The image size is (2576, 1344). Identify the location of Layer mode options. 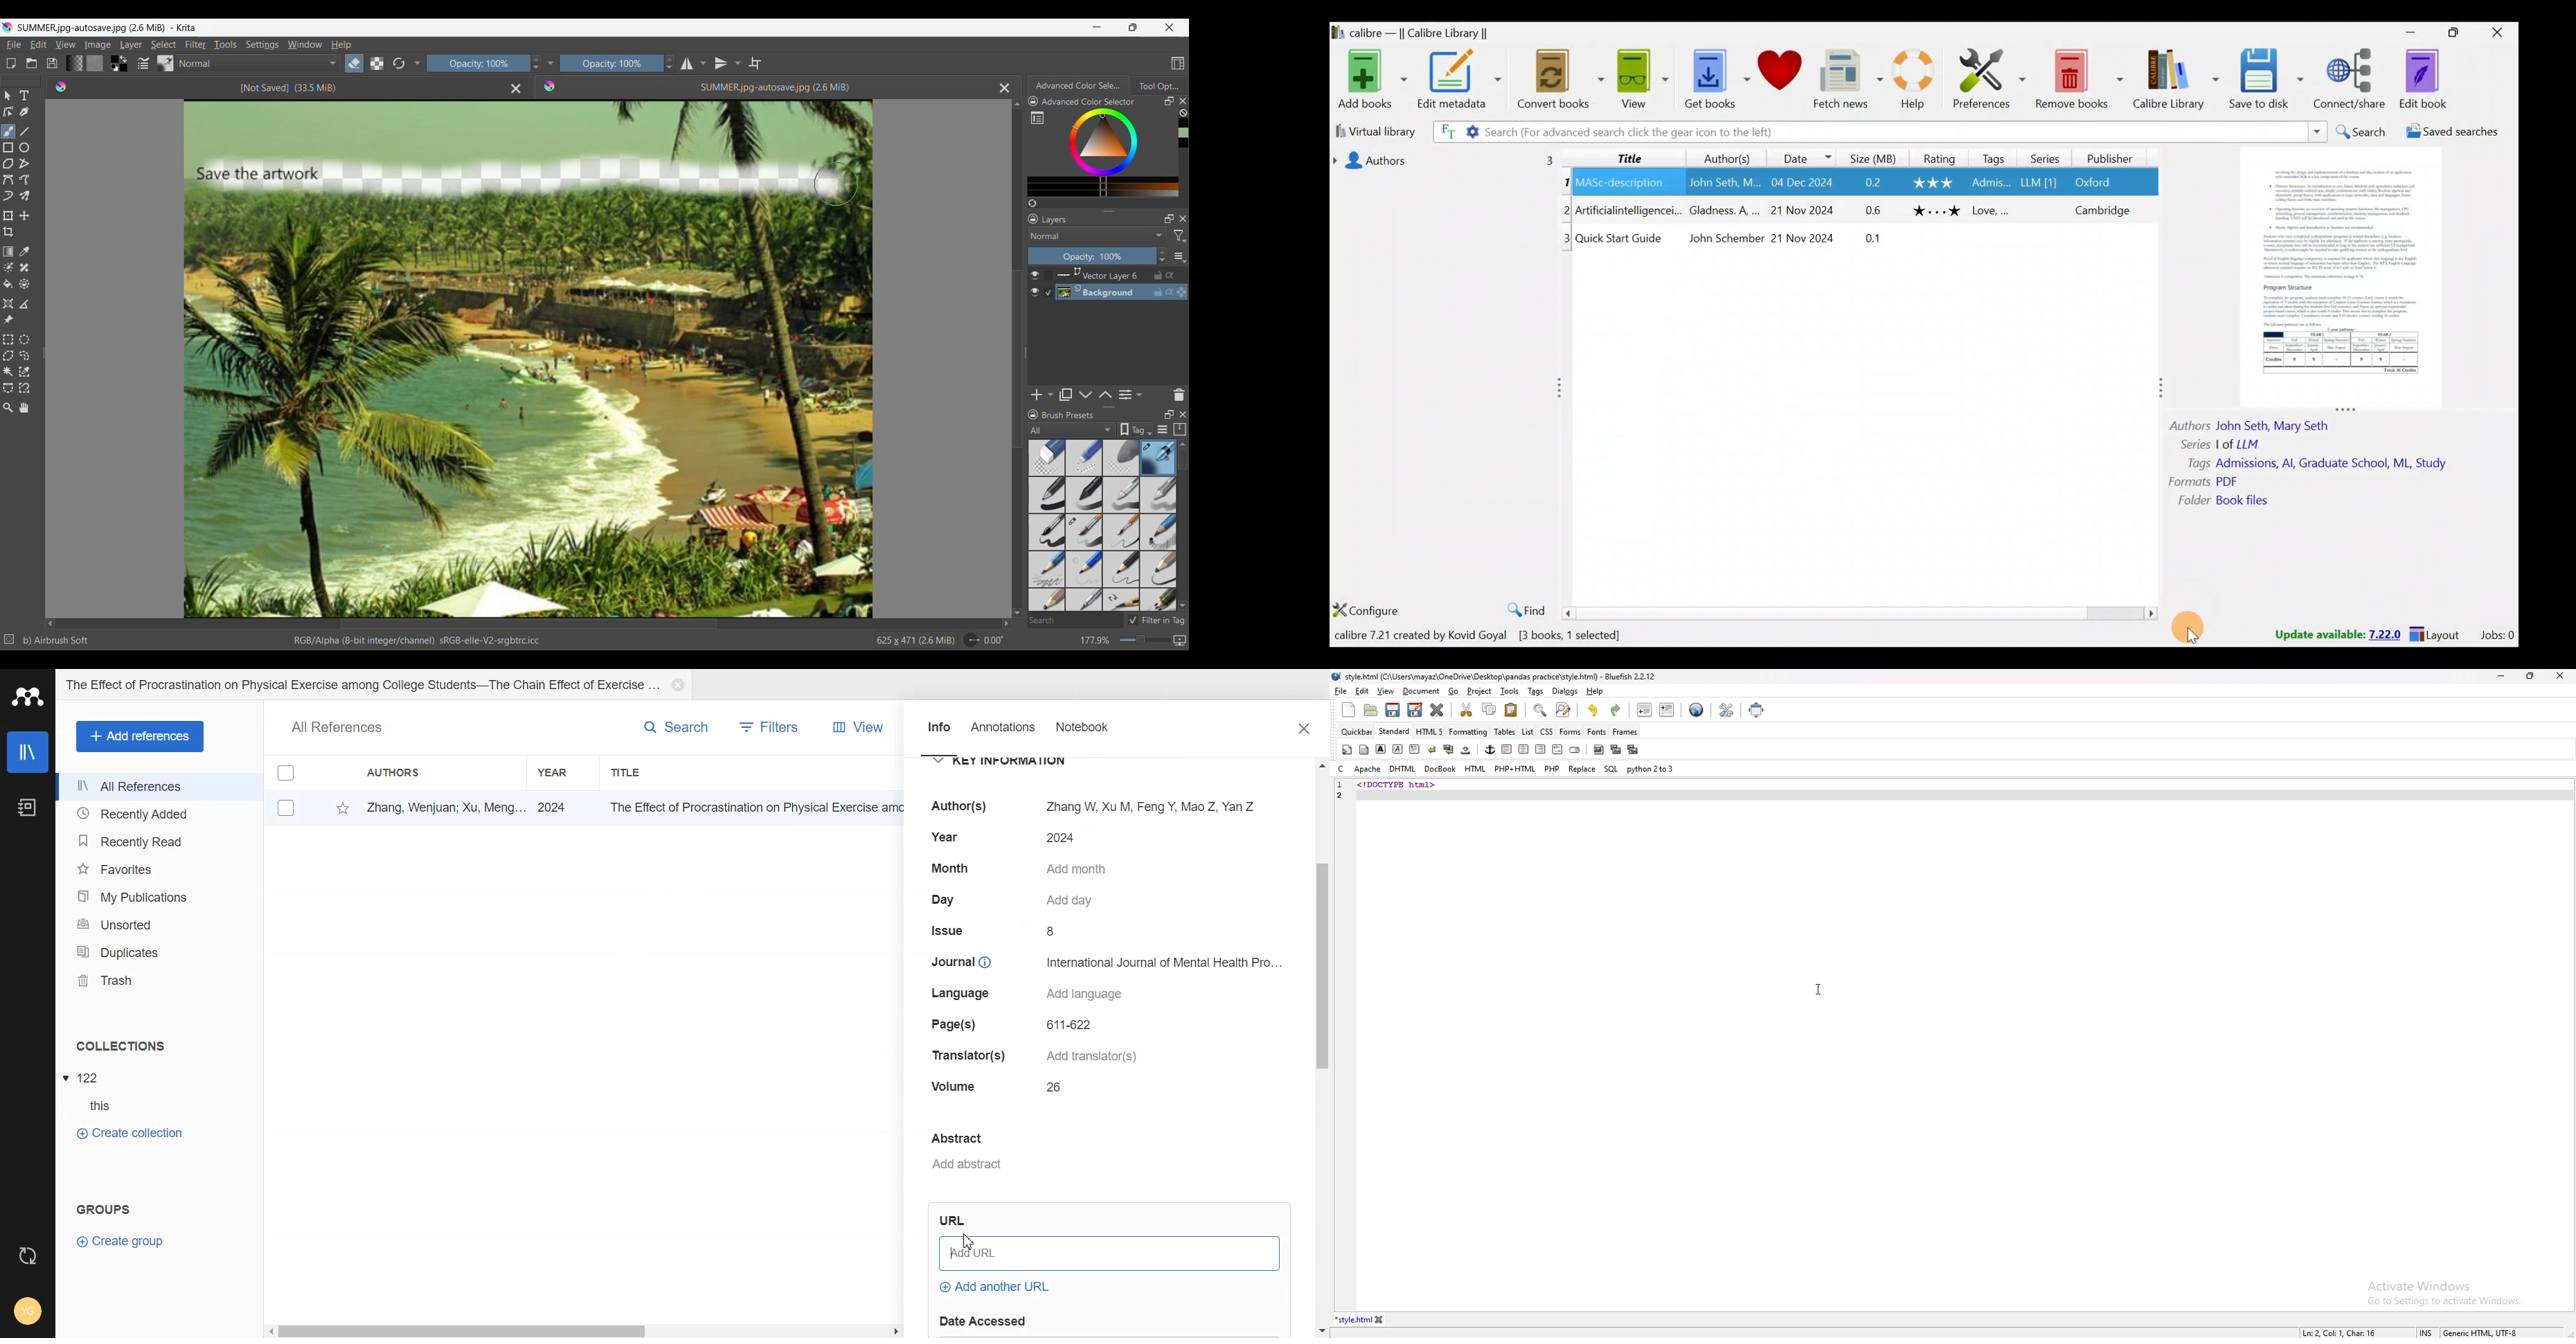
(1098, 235).